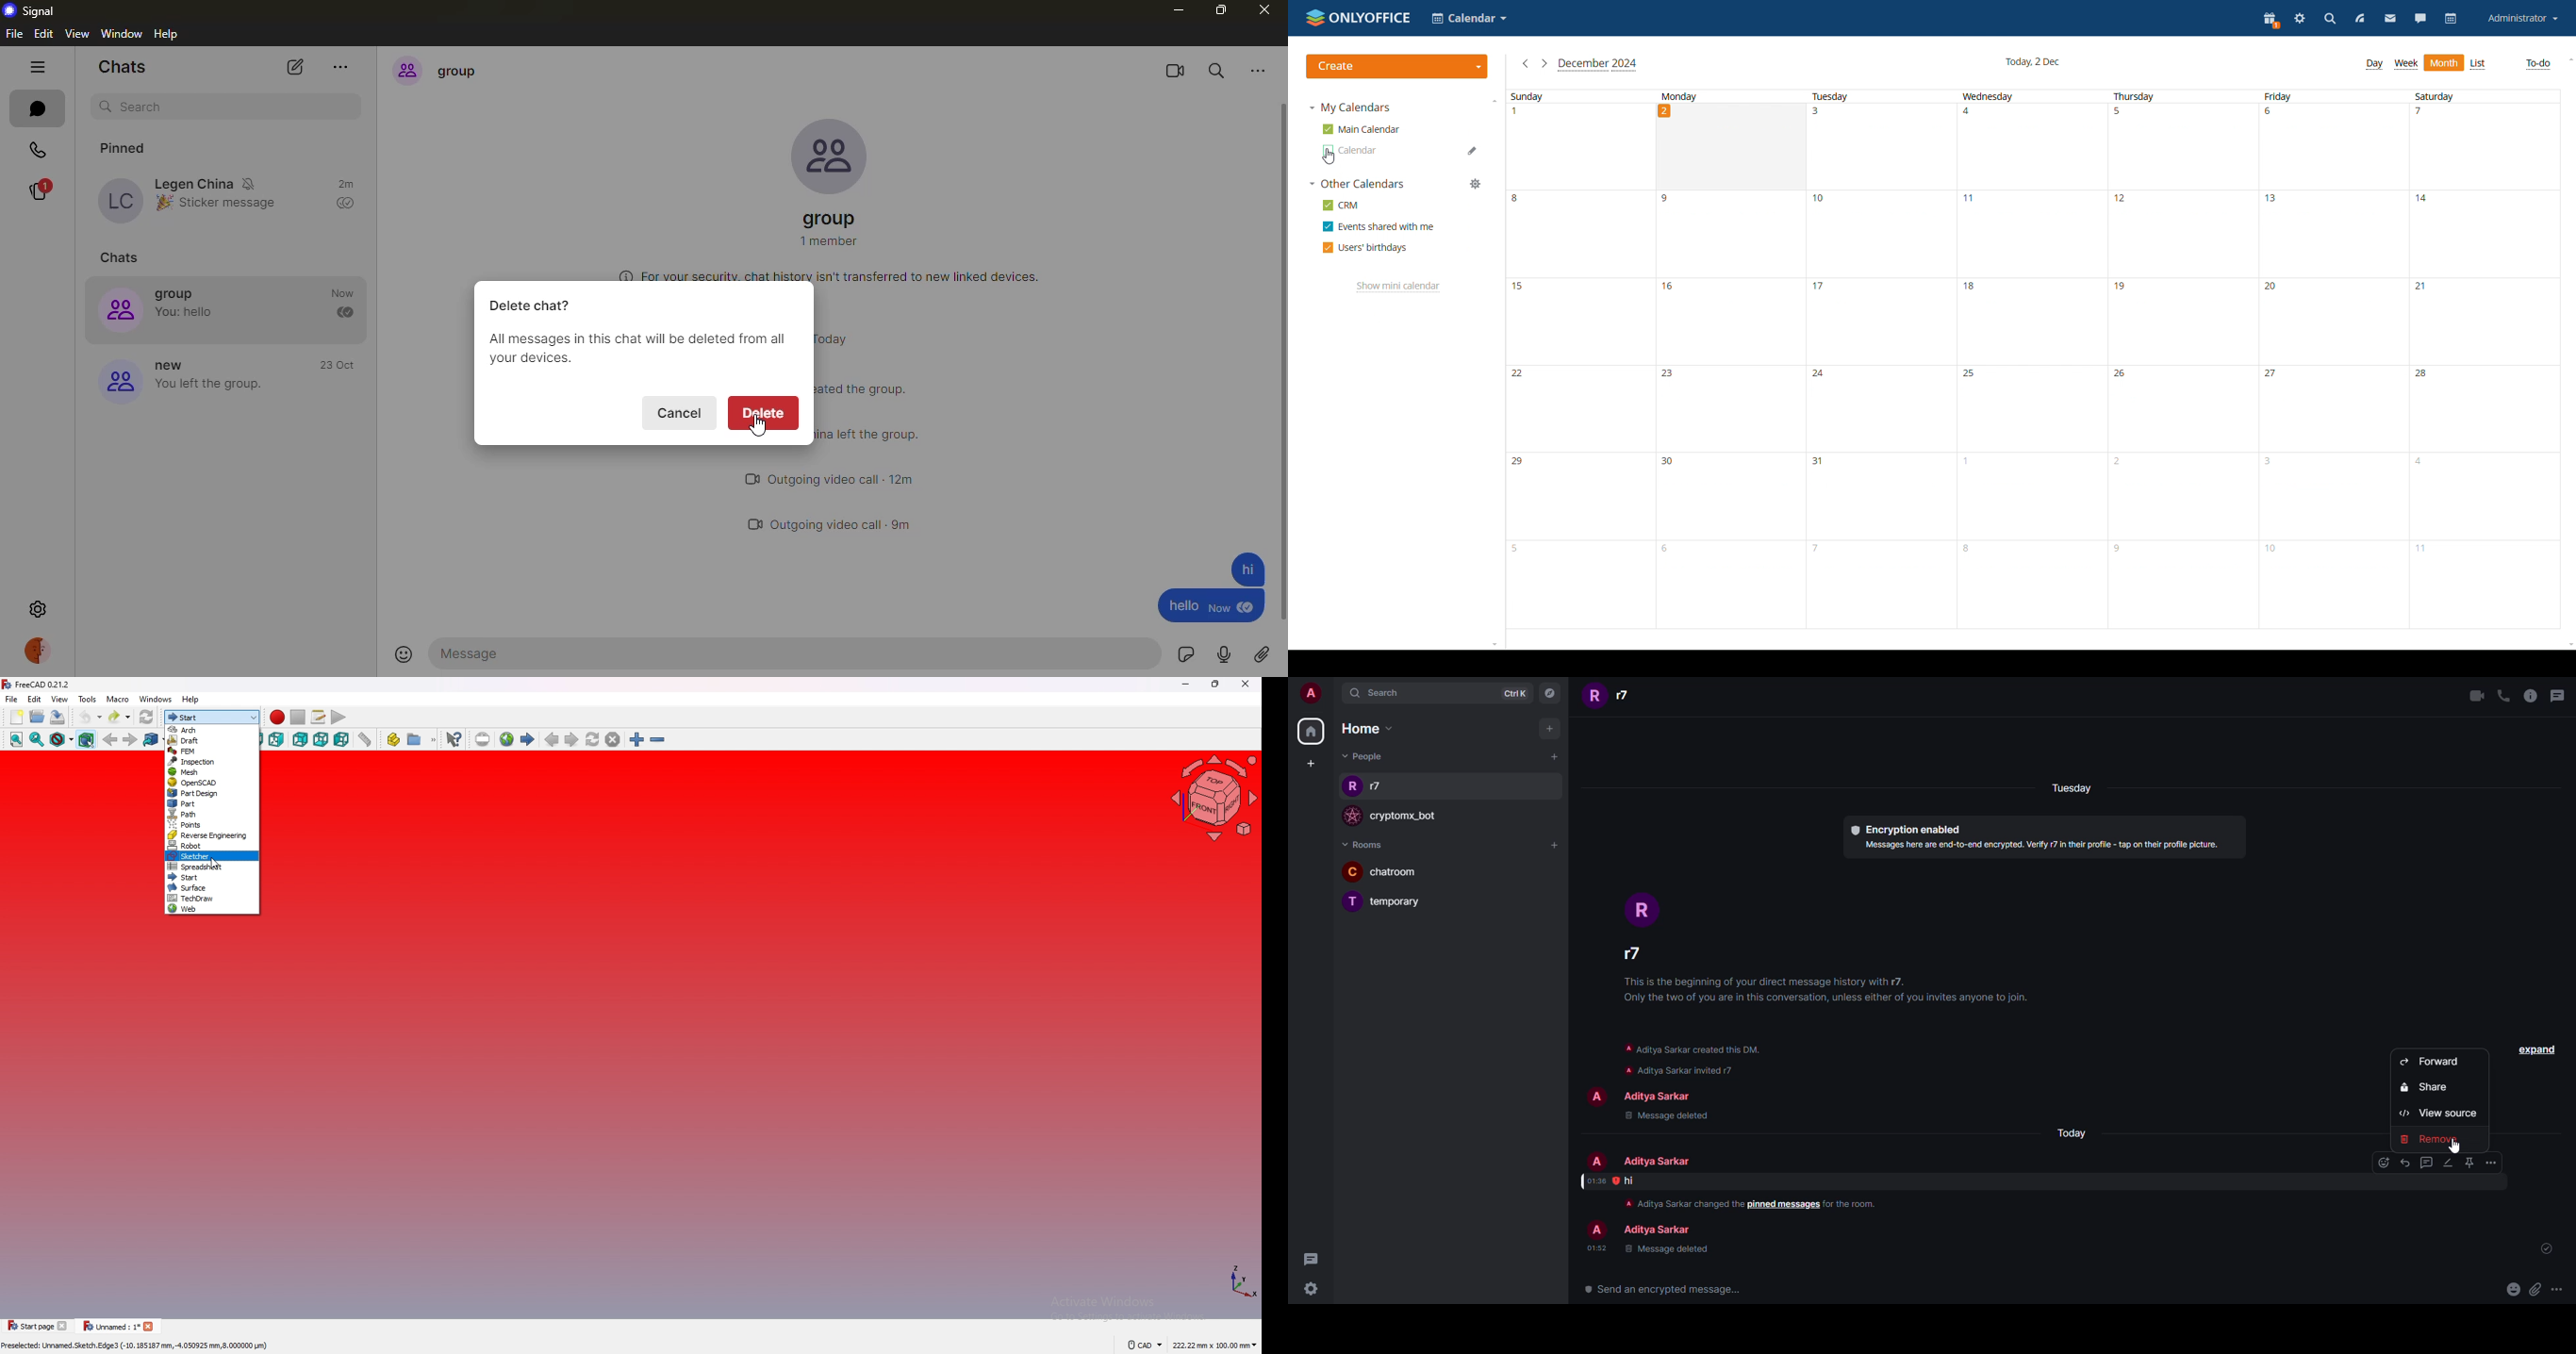 The width and height of the screenshot is (2576, 1372). I want to click on what's this, so click(453, 739).